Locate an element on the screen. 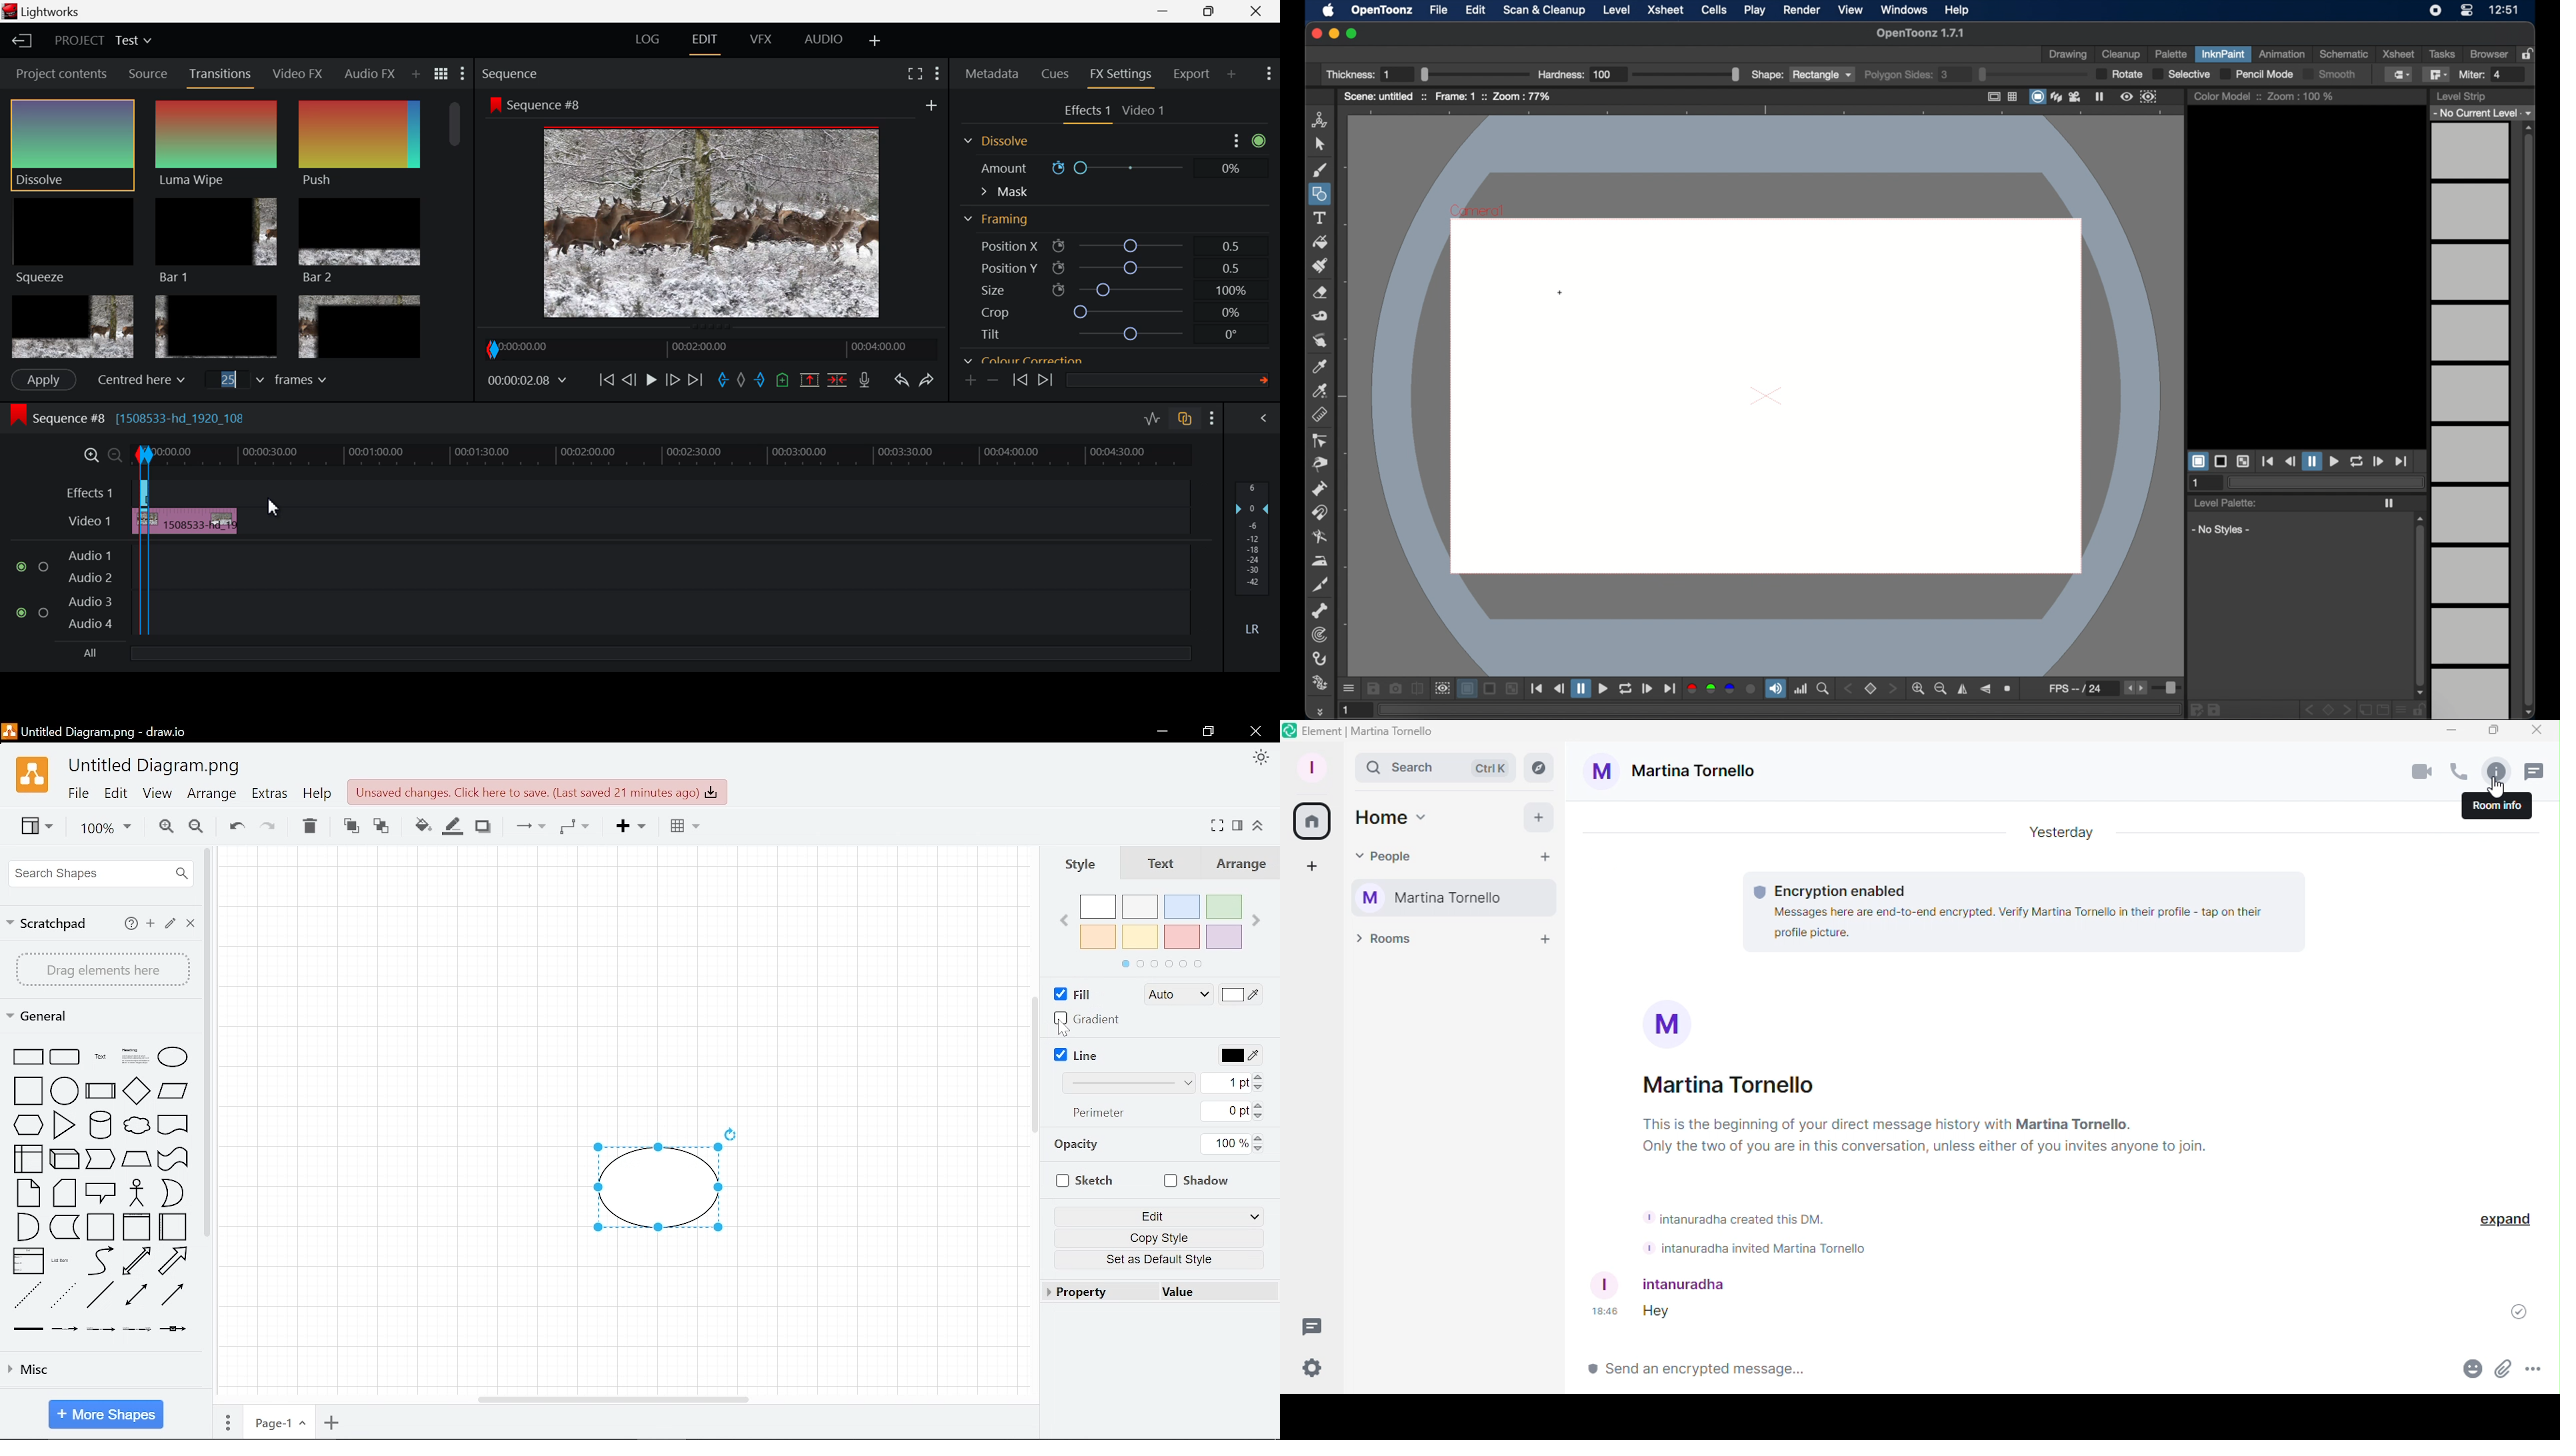 The height and width of the screenshot is (1456, 2576). Go Back is located at coordinates (629, 379).